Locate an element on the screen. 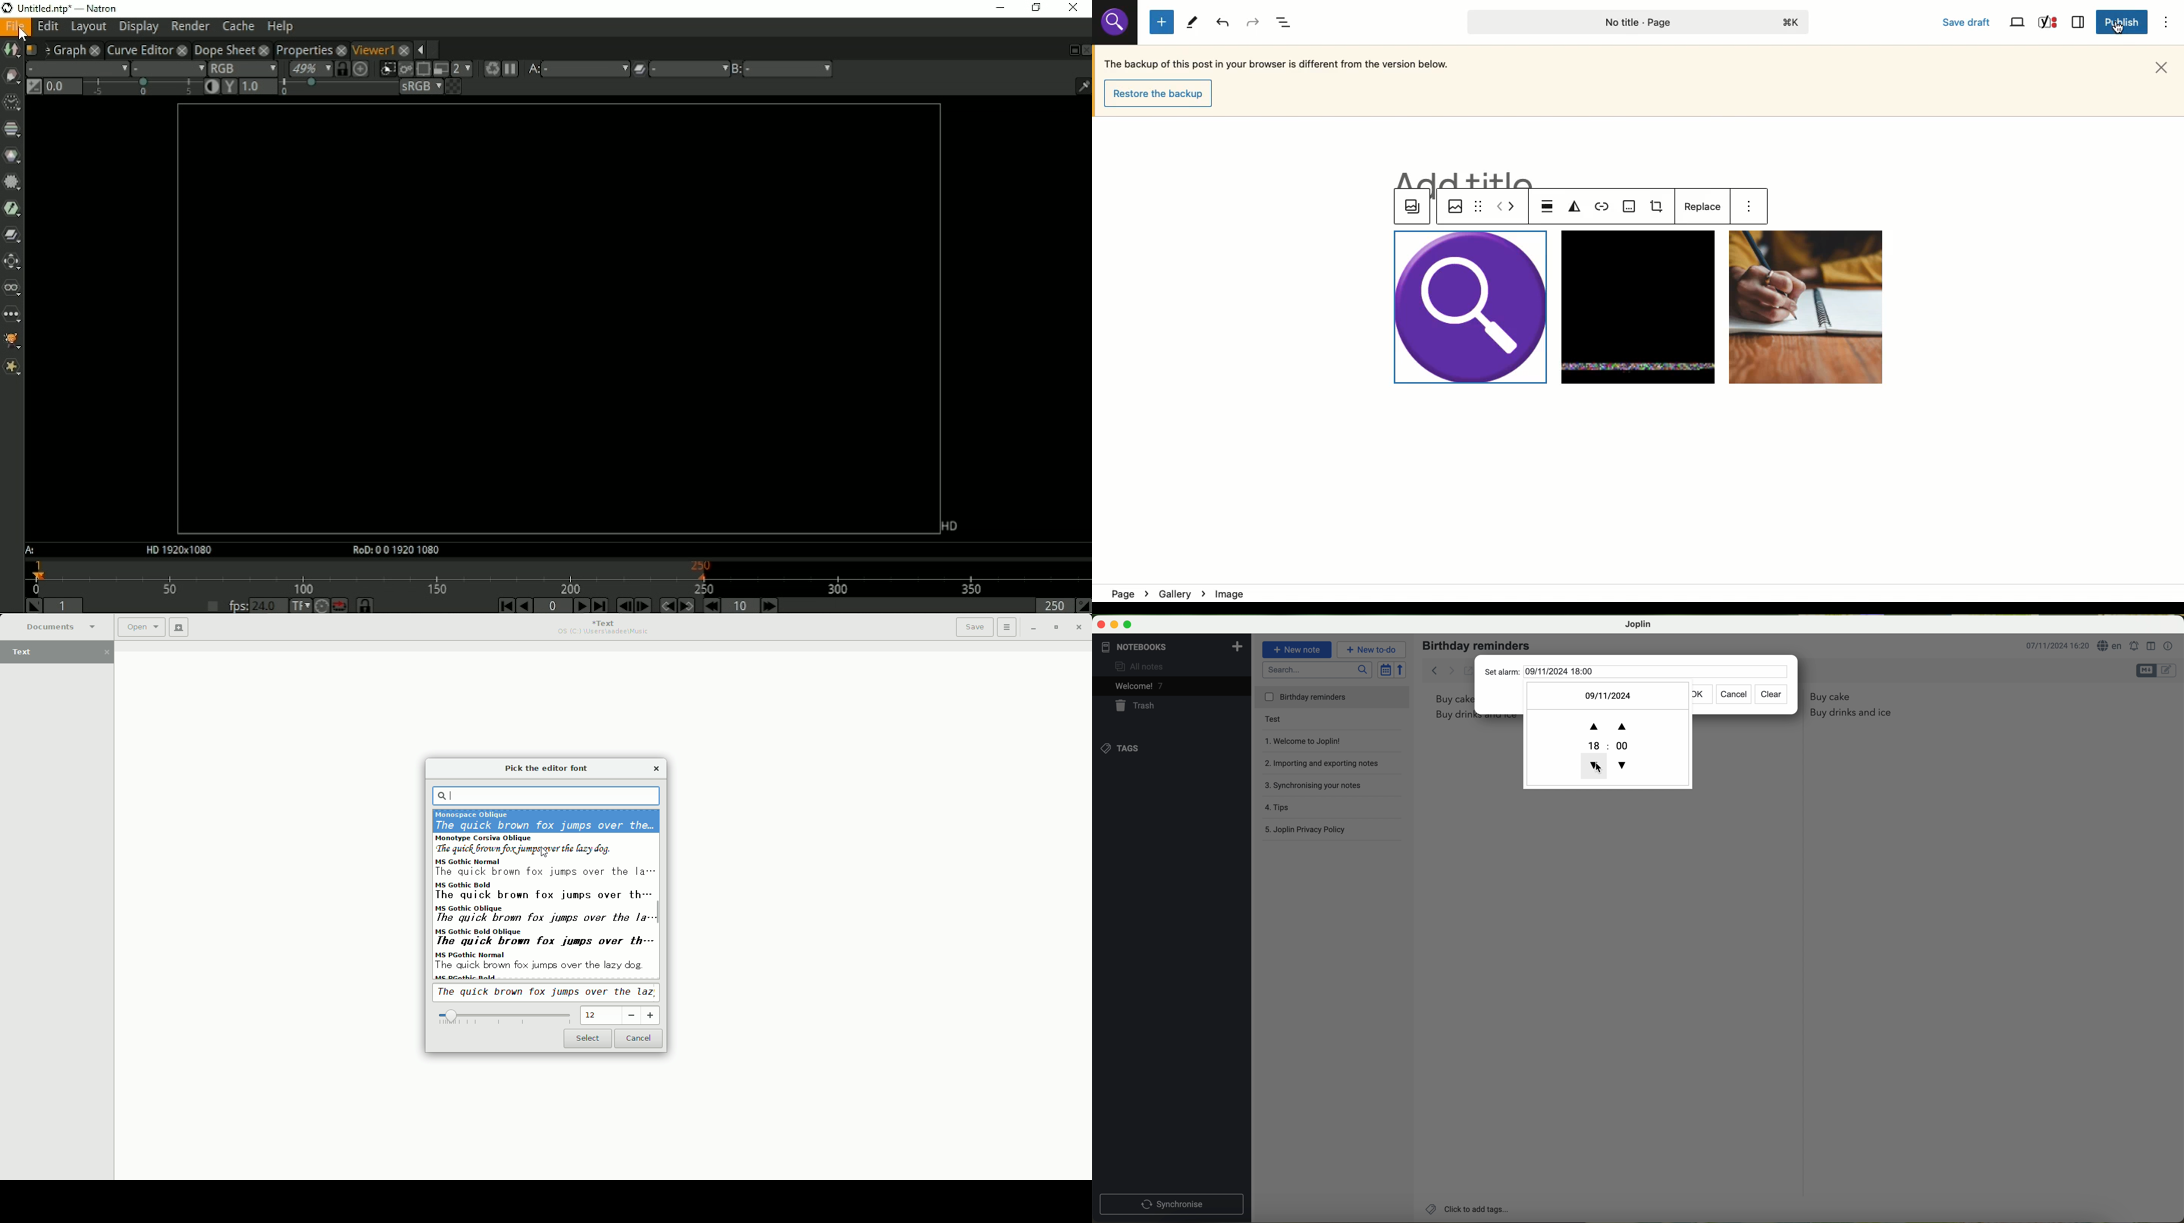 The image size is (2184, 1232). Move left right is located at coordinates (1506, 207).